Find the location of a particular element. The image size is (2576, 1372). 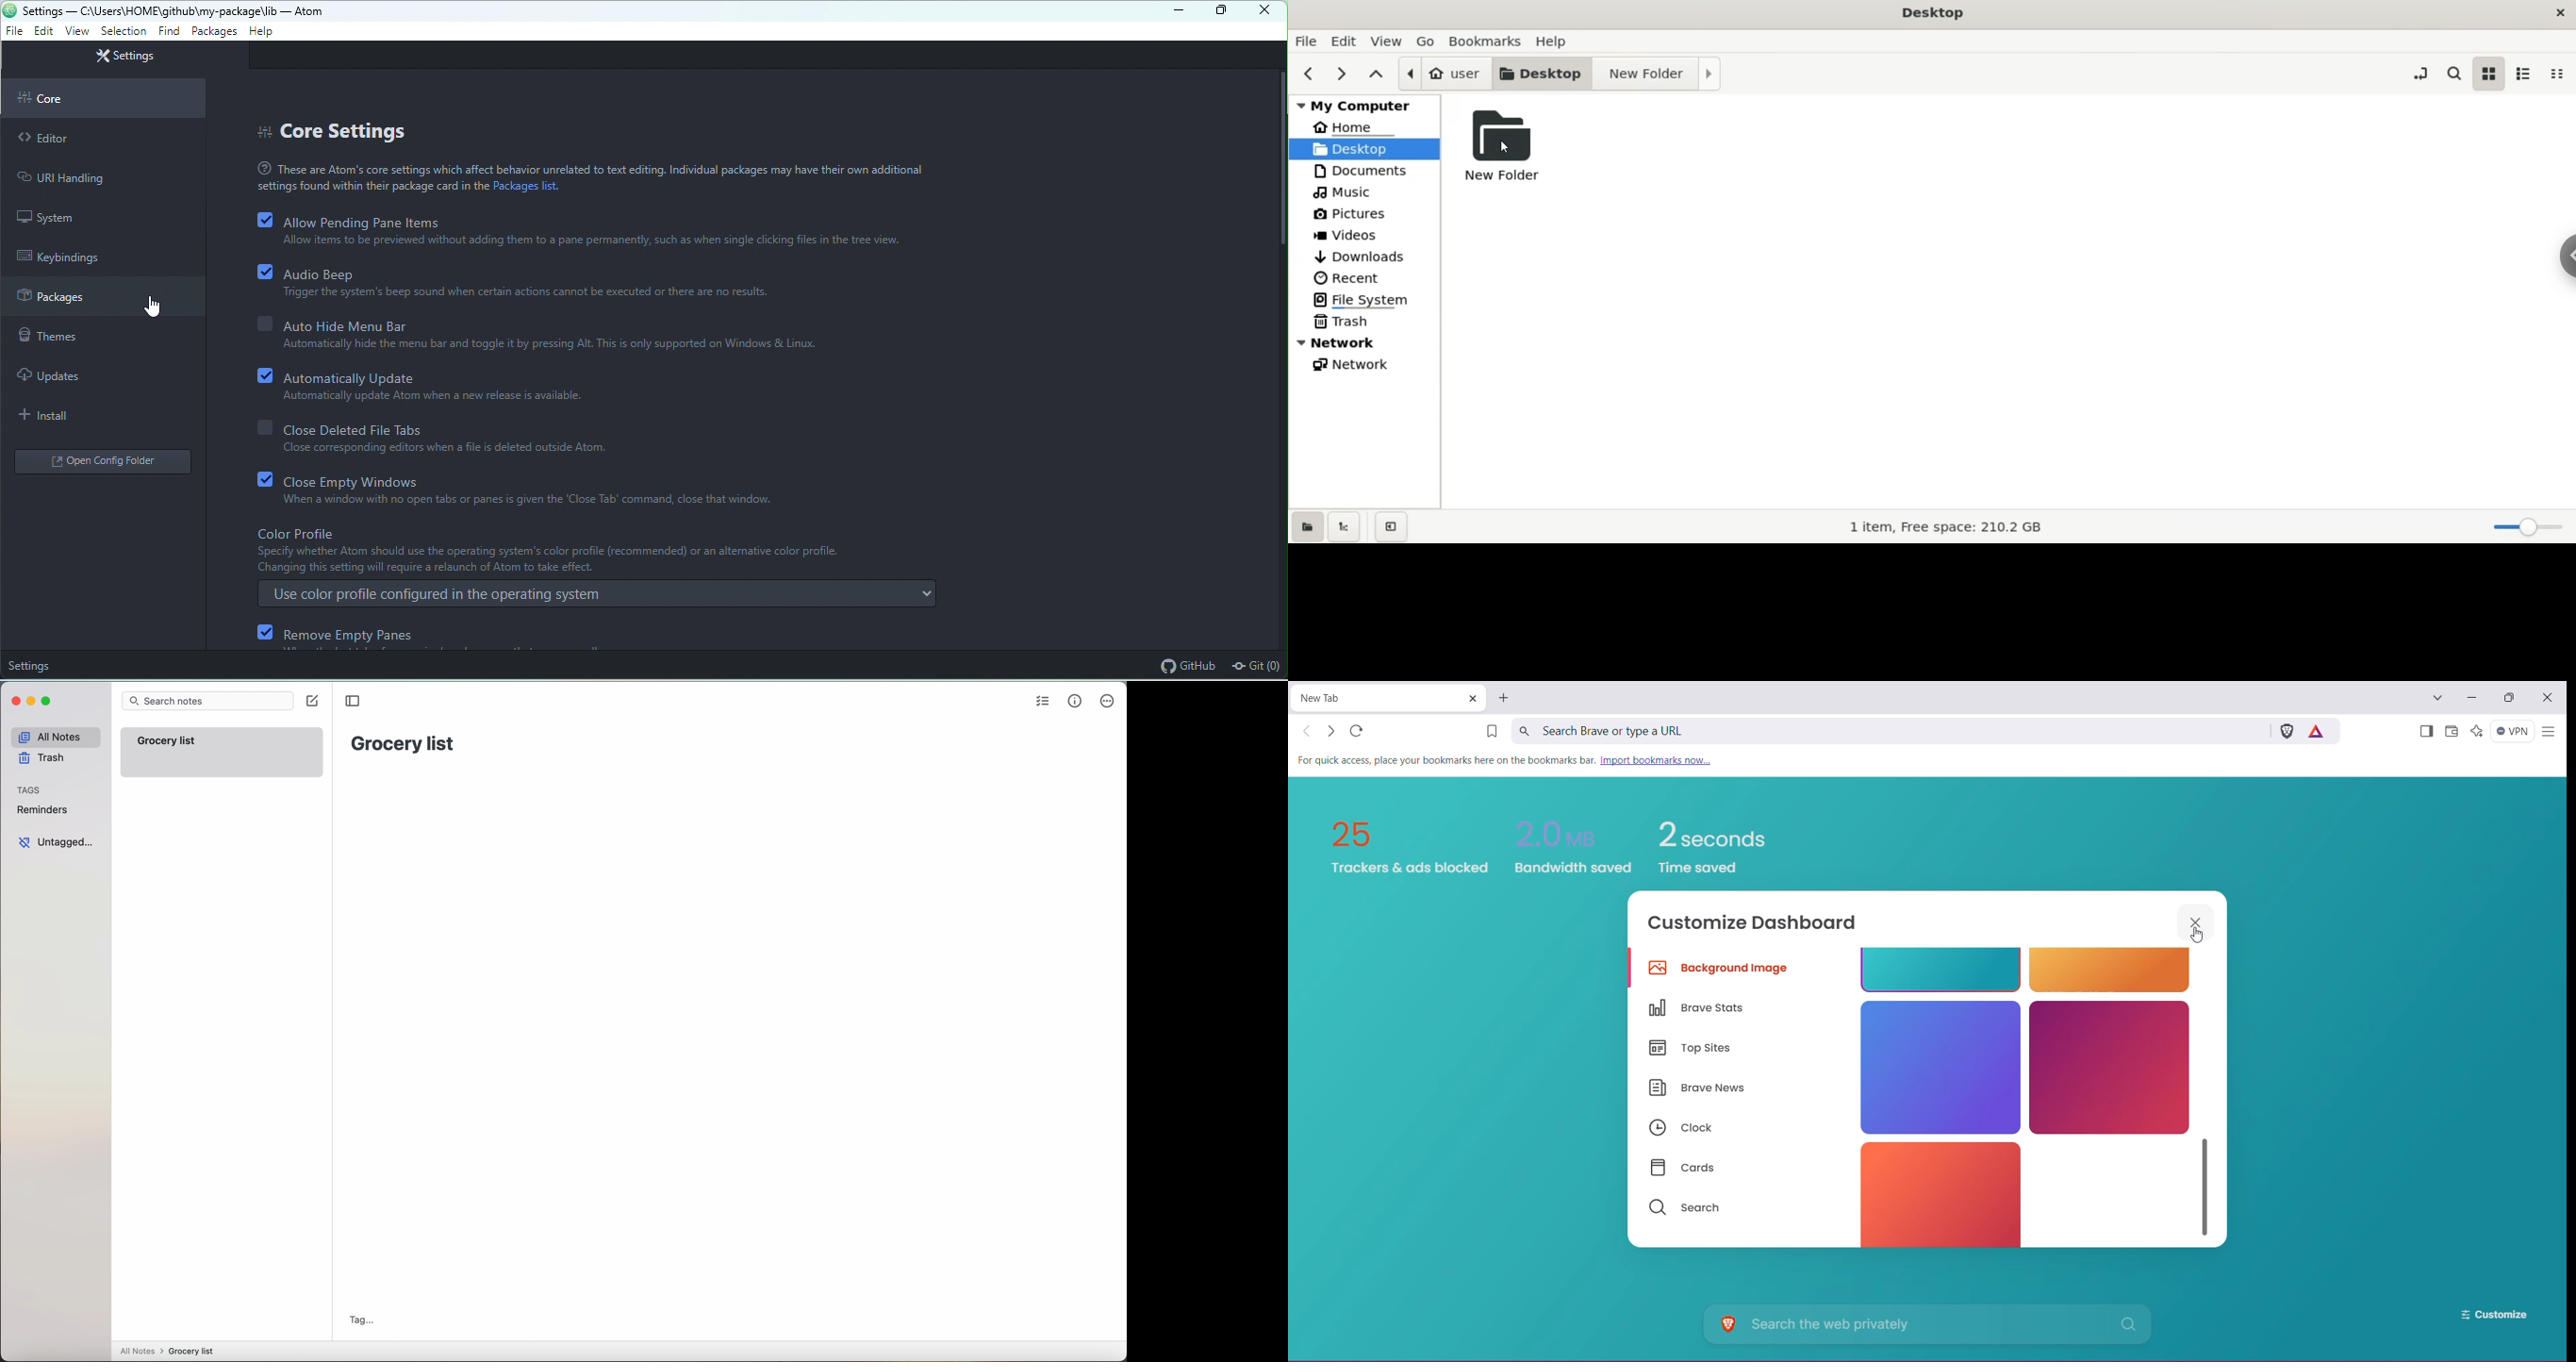

checklist is located at coordinates (1043, 702).